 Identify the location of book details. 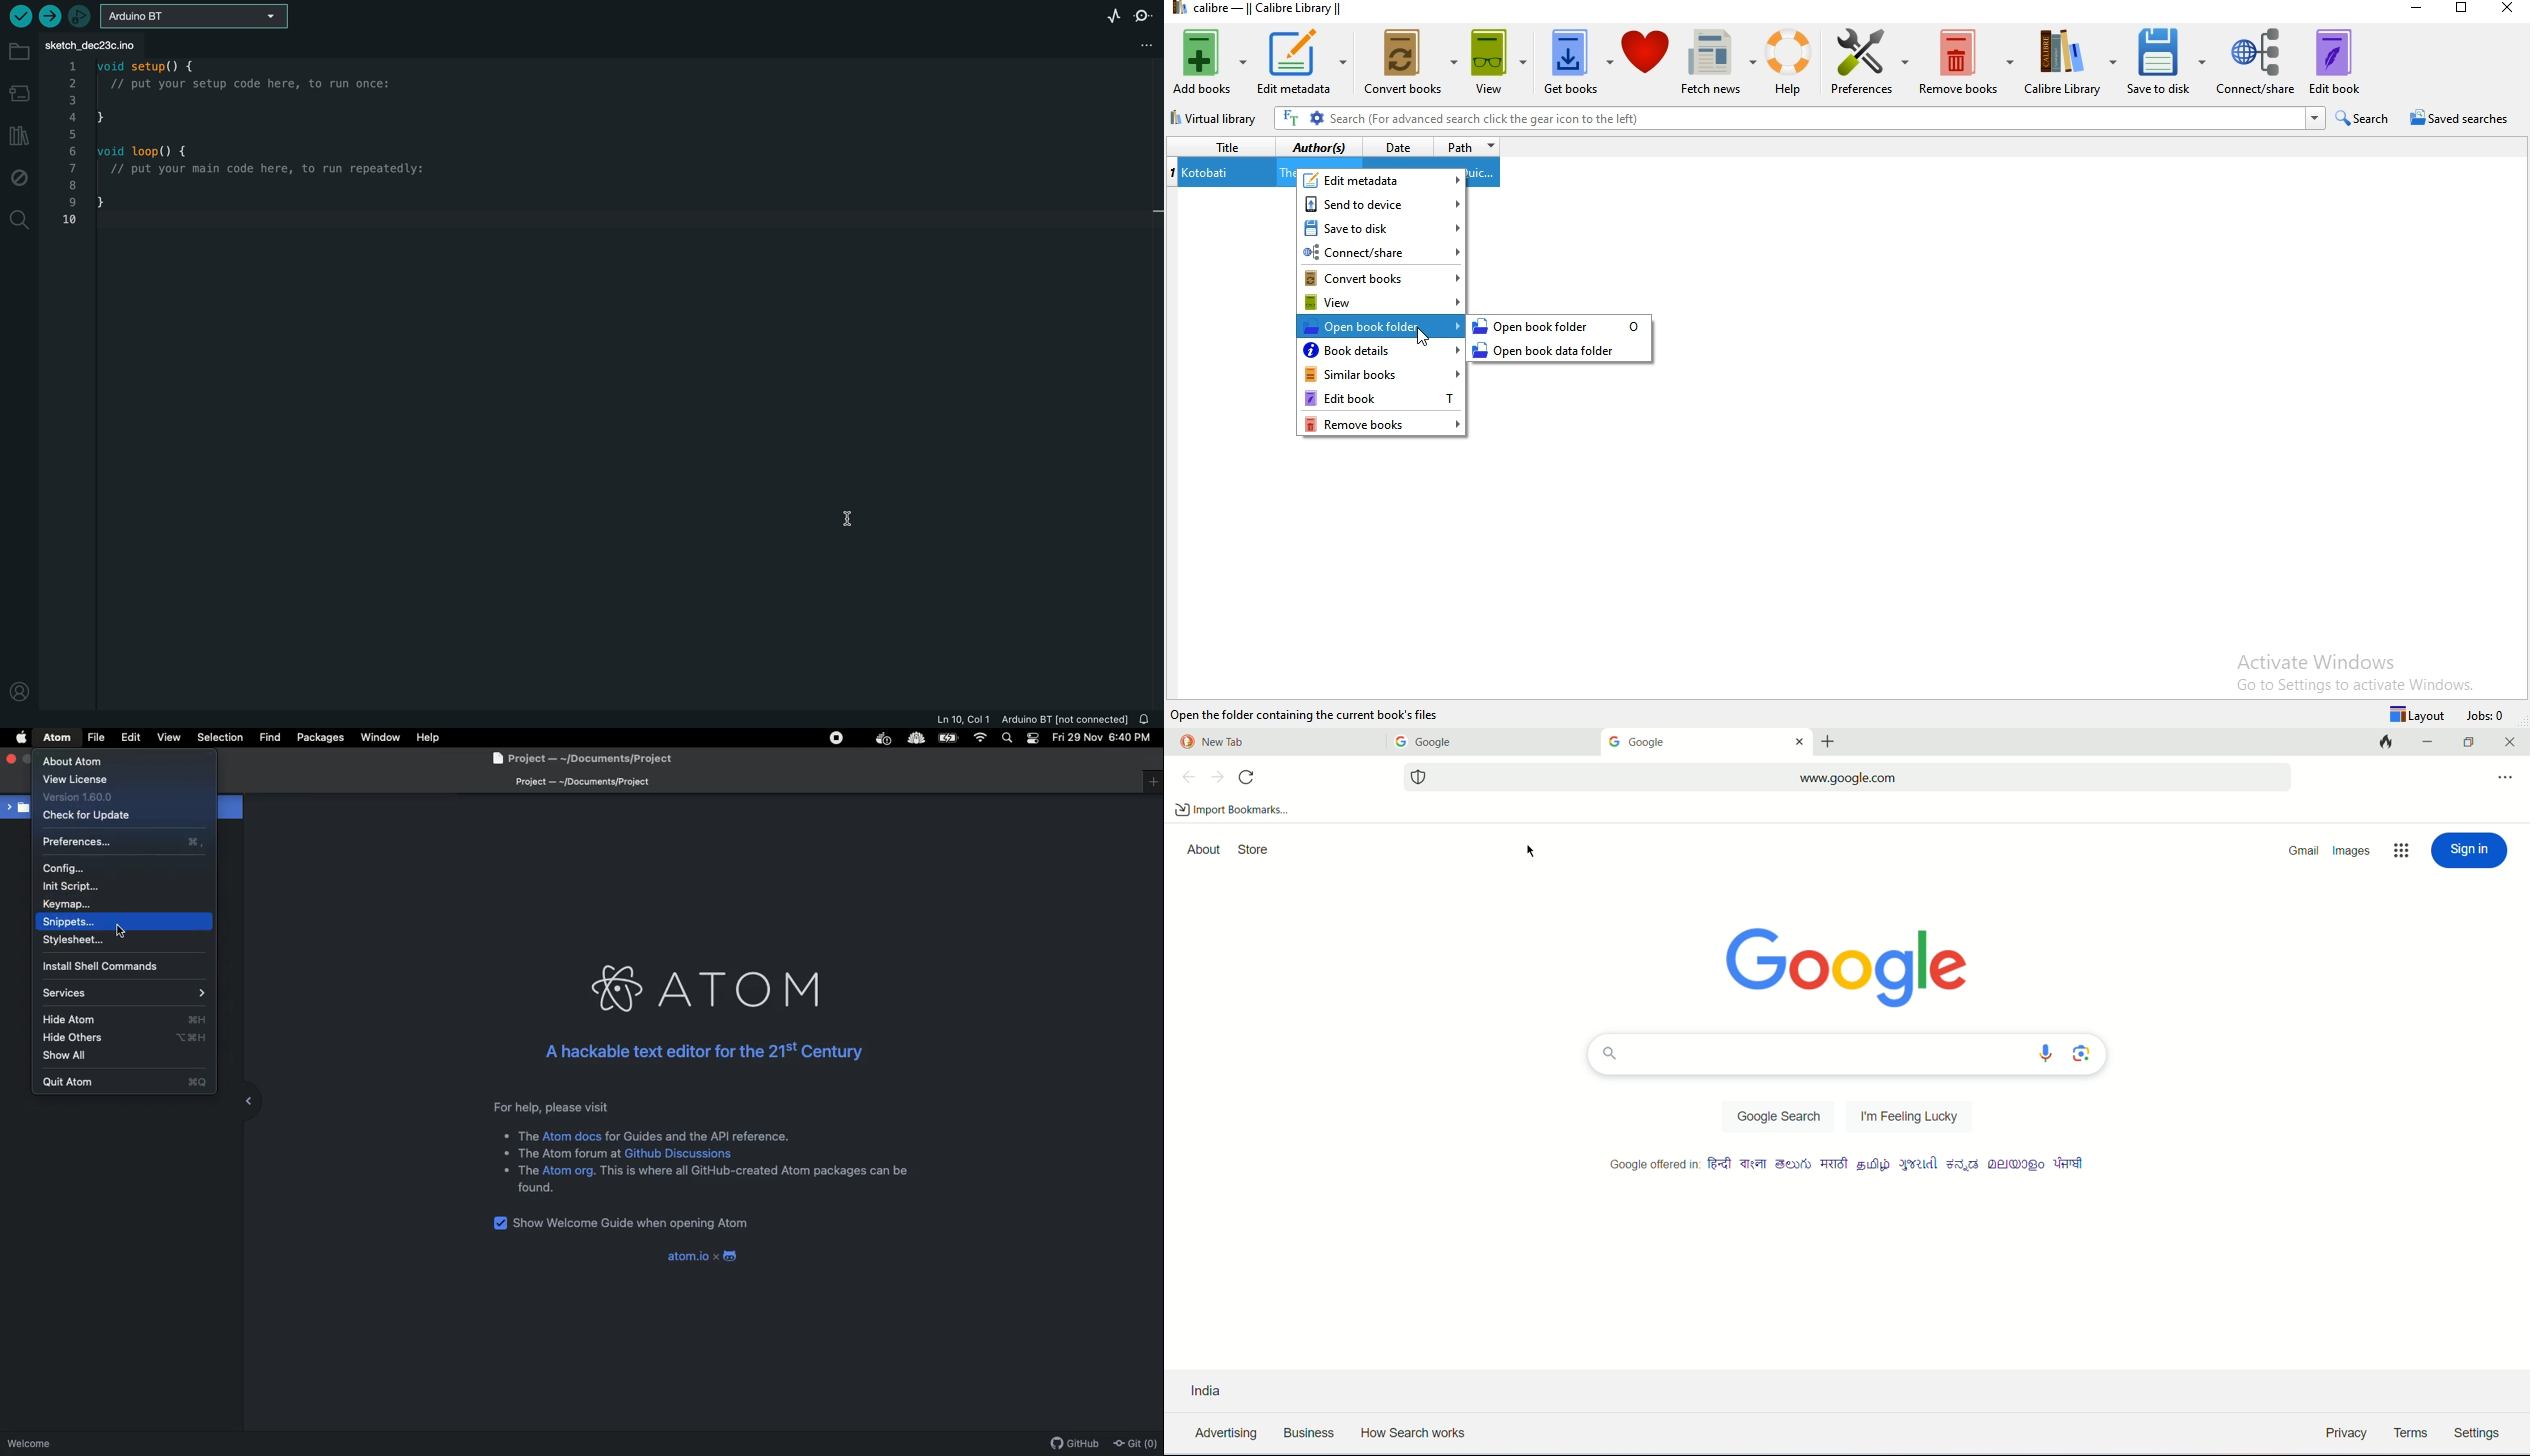
(1382, 349).